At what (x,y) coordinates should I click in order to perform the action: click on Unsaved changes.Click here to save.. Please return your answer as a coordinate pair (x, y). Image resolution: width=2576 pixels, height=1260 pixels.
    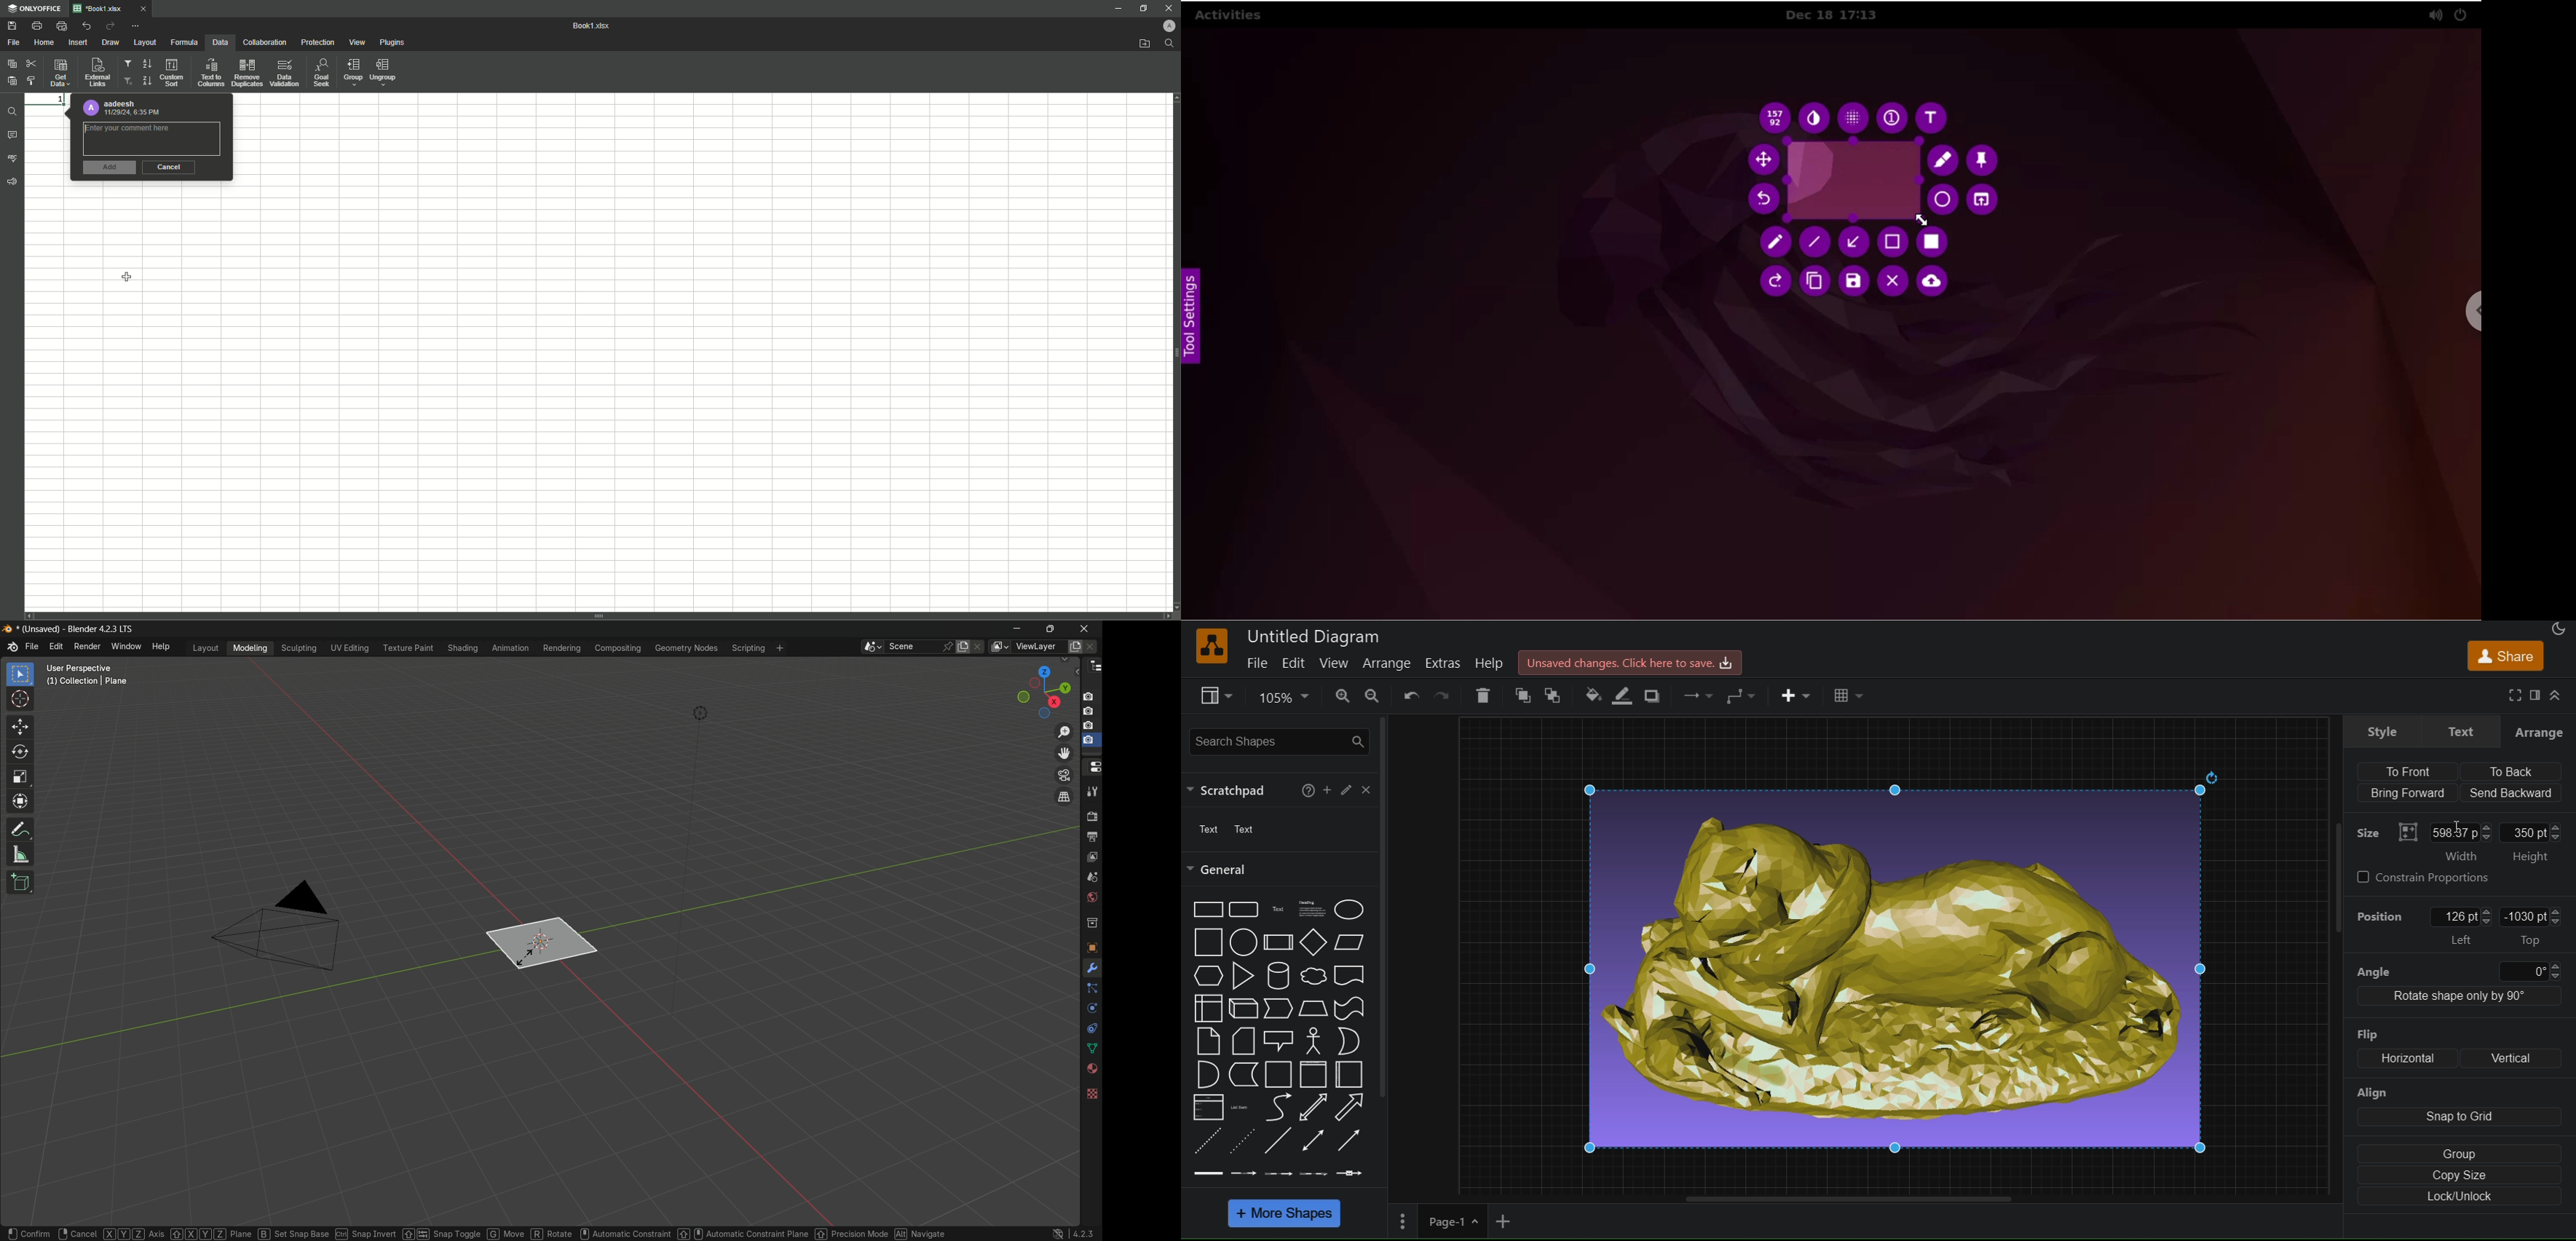
    Looking at the image, I should click on (1633, 662).